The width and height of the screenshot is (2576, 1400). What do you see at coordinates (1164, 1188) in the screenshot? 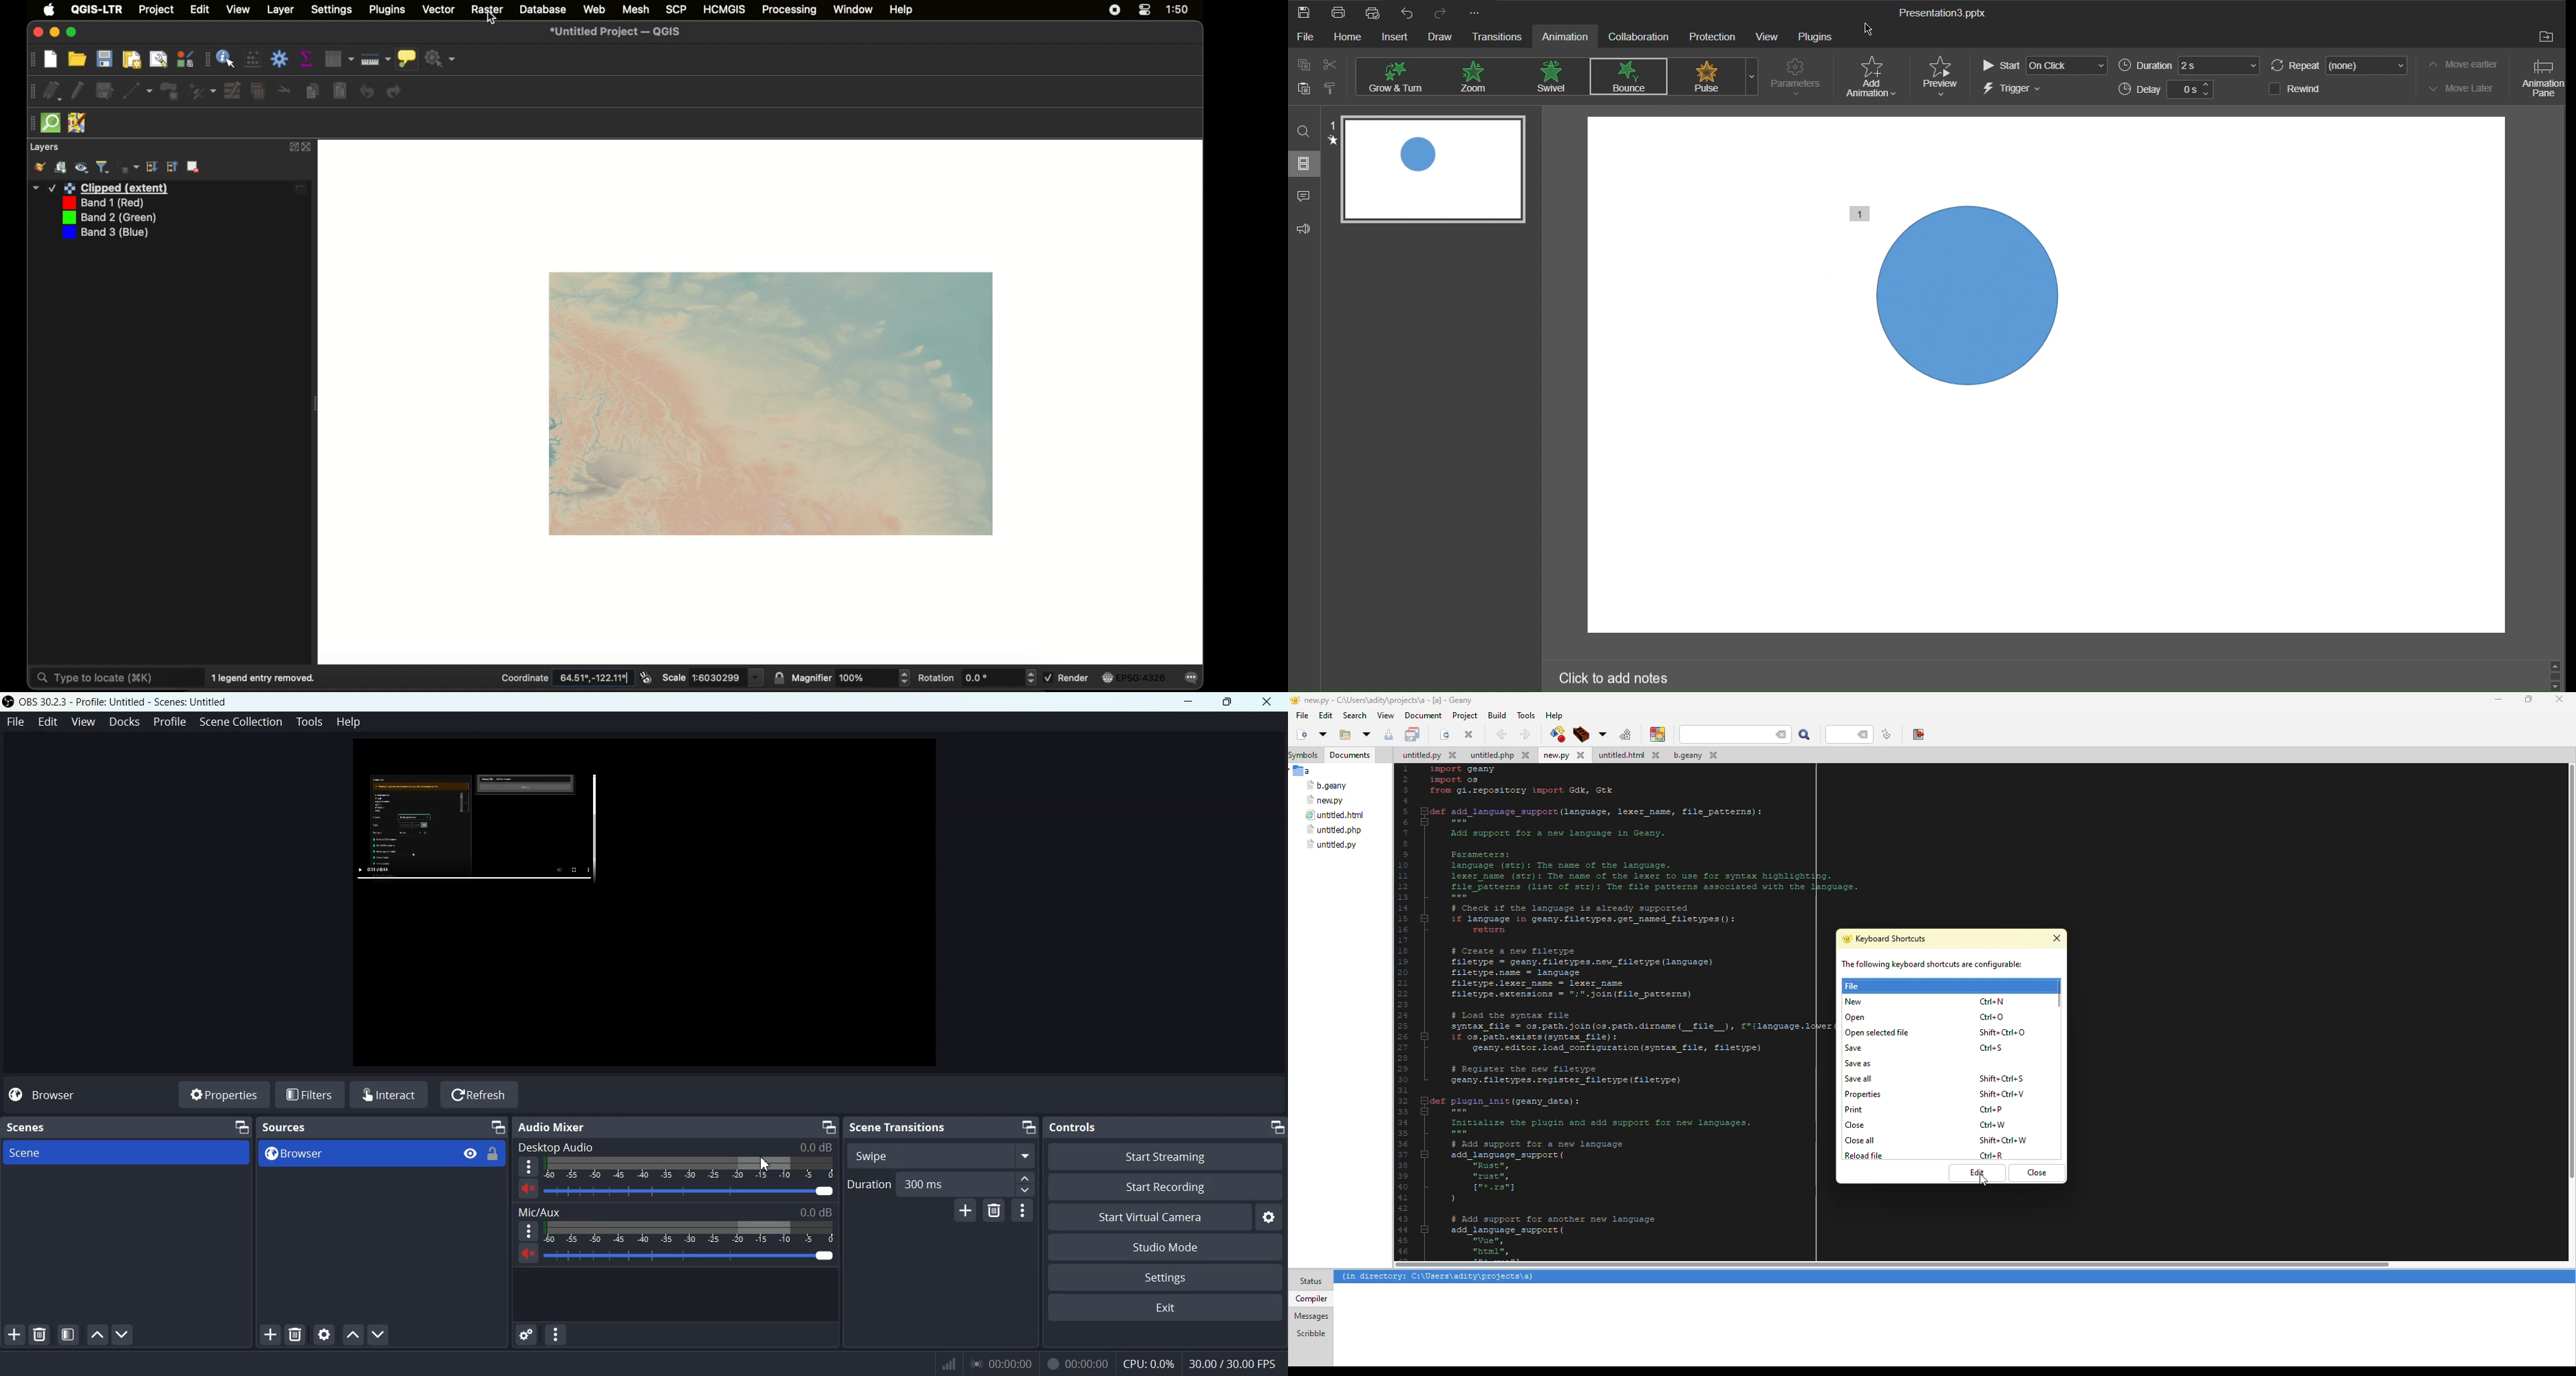
I see `Start Recording` at bounding box center [1164, 1188].